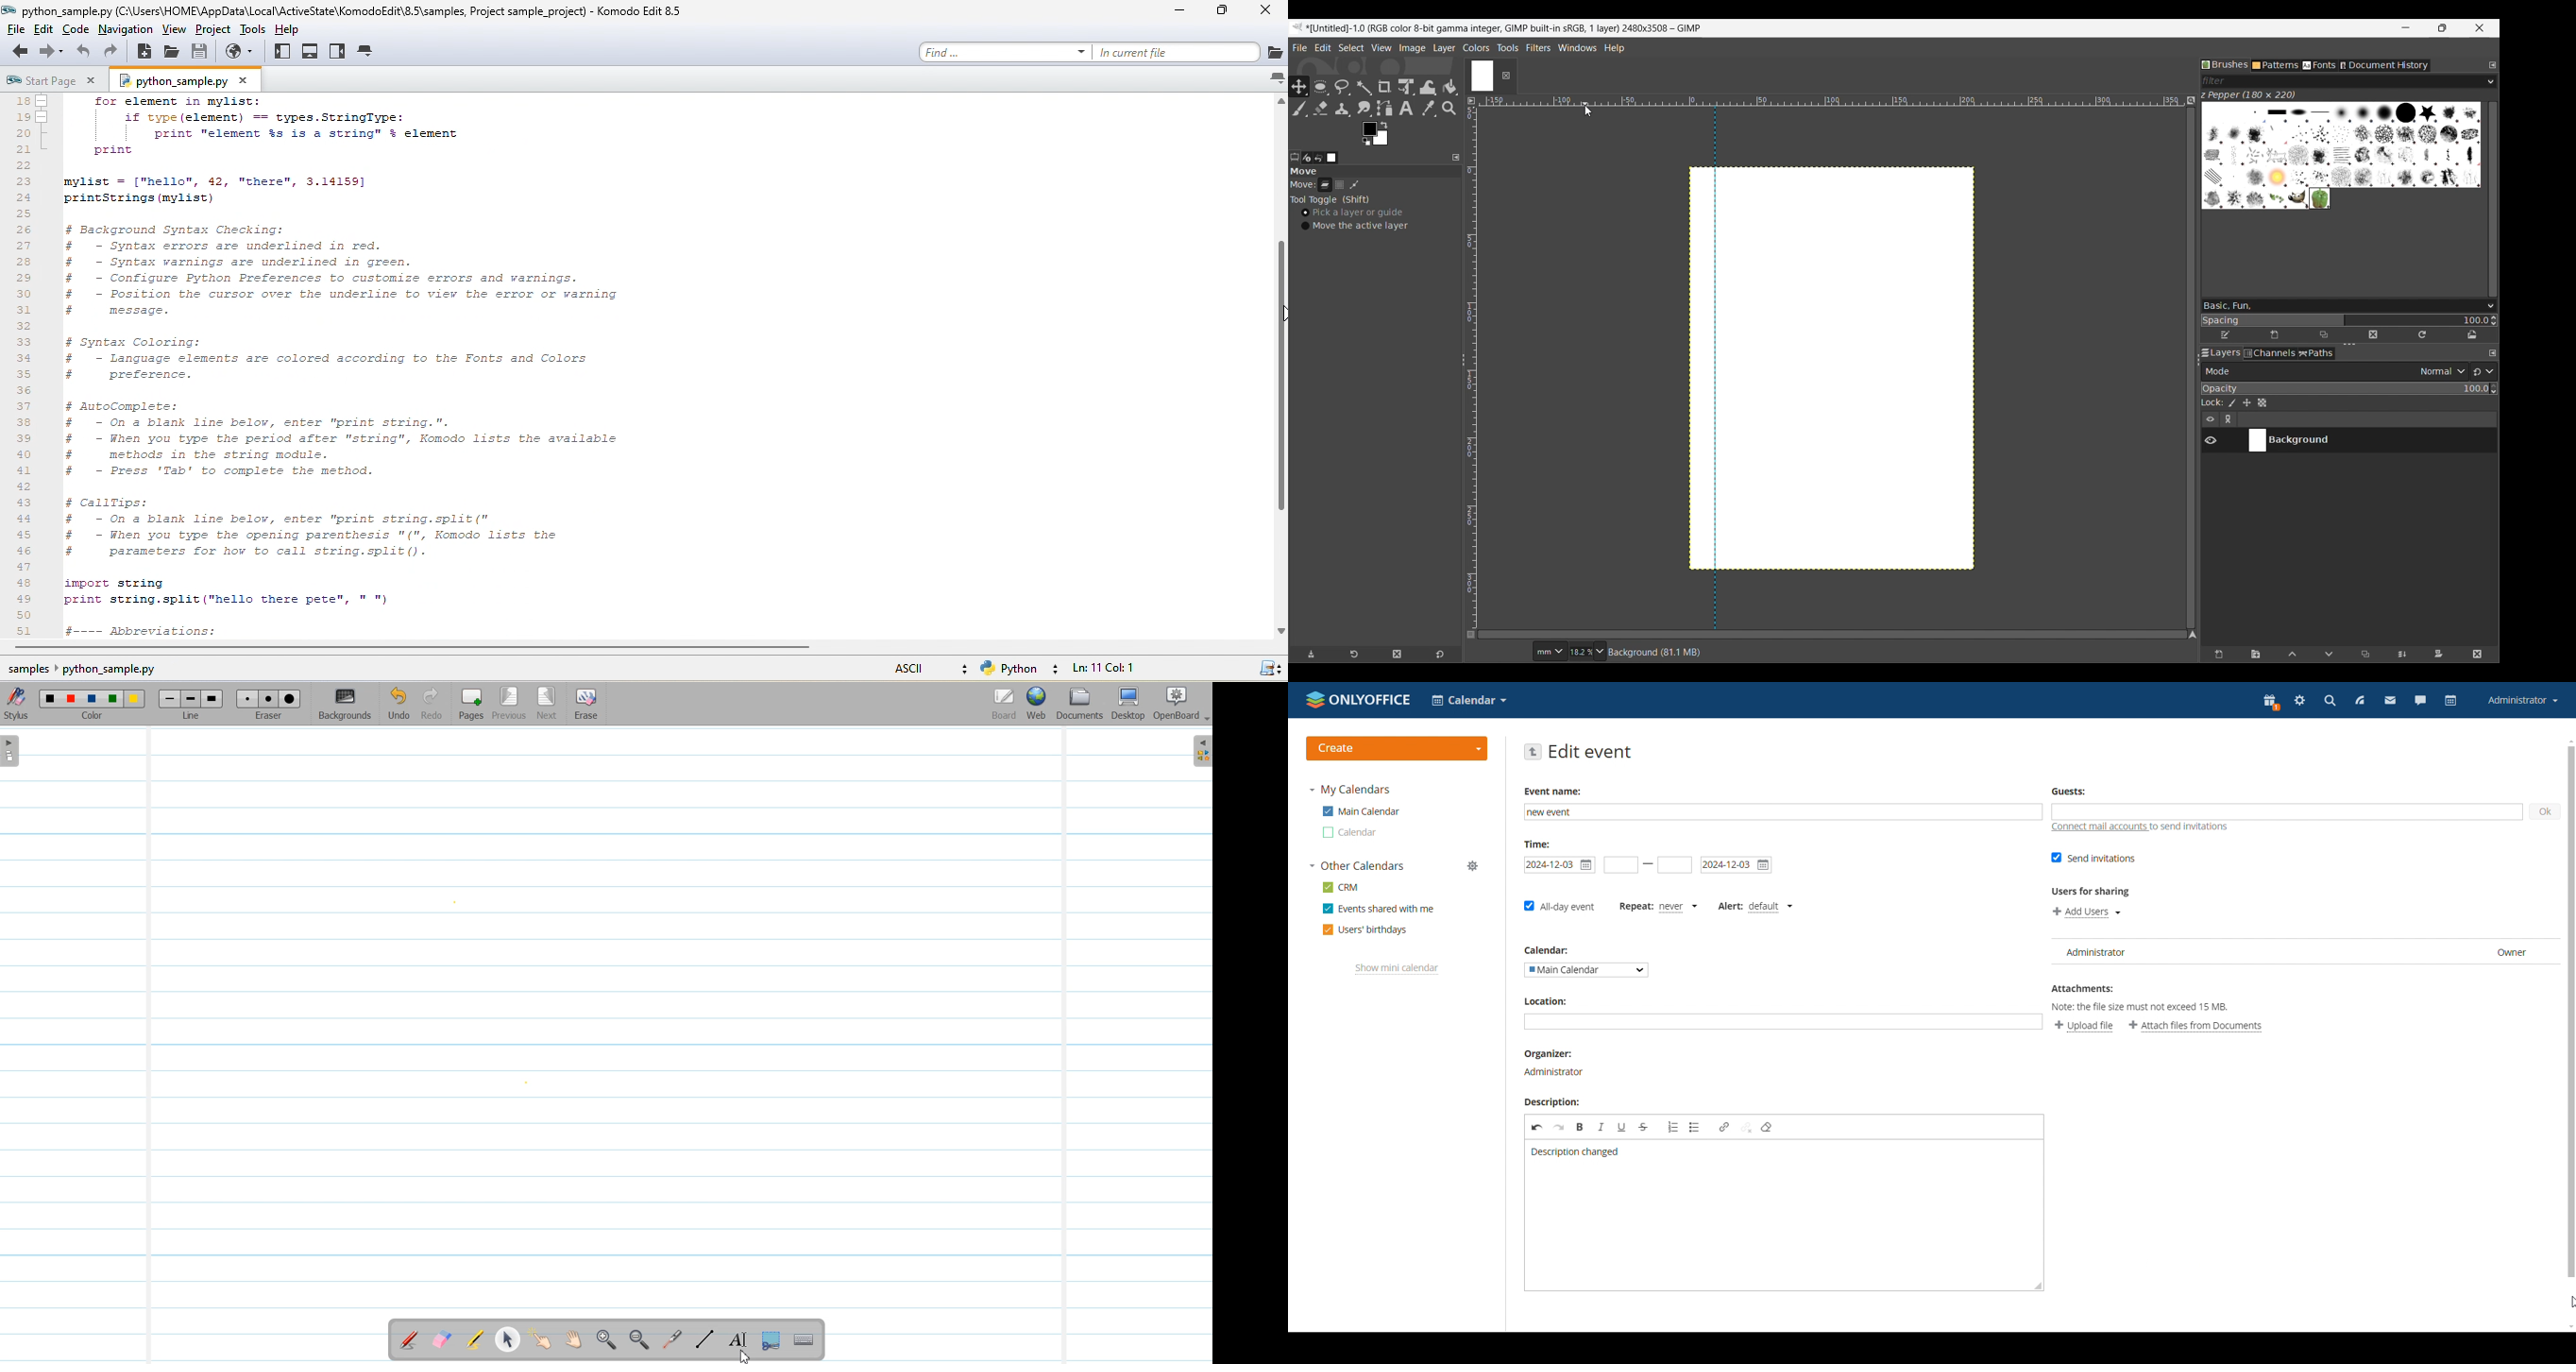 The height and width of the screenshot is (1372, 2576). What do you see at coordinates (2084, 1027) in the screenshot?
I see `upload file` at bounding box center [2084, 1027].